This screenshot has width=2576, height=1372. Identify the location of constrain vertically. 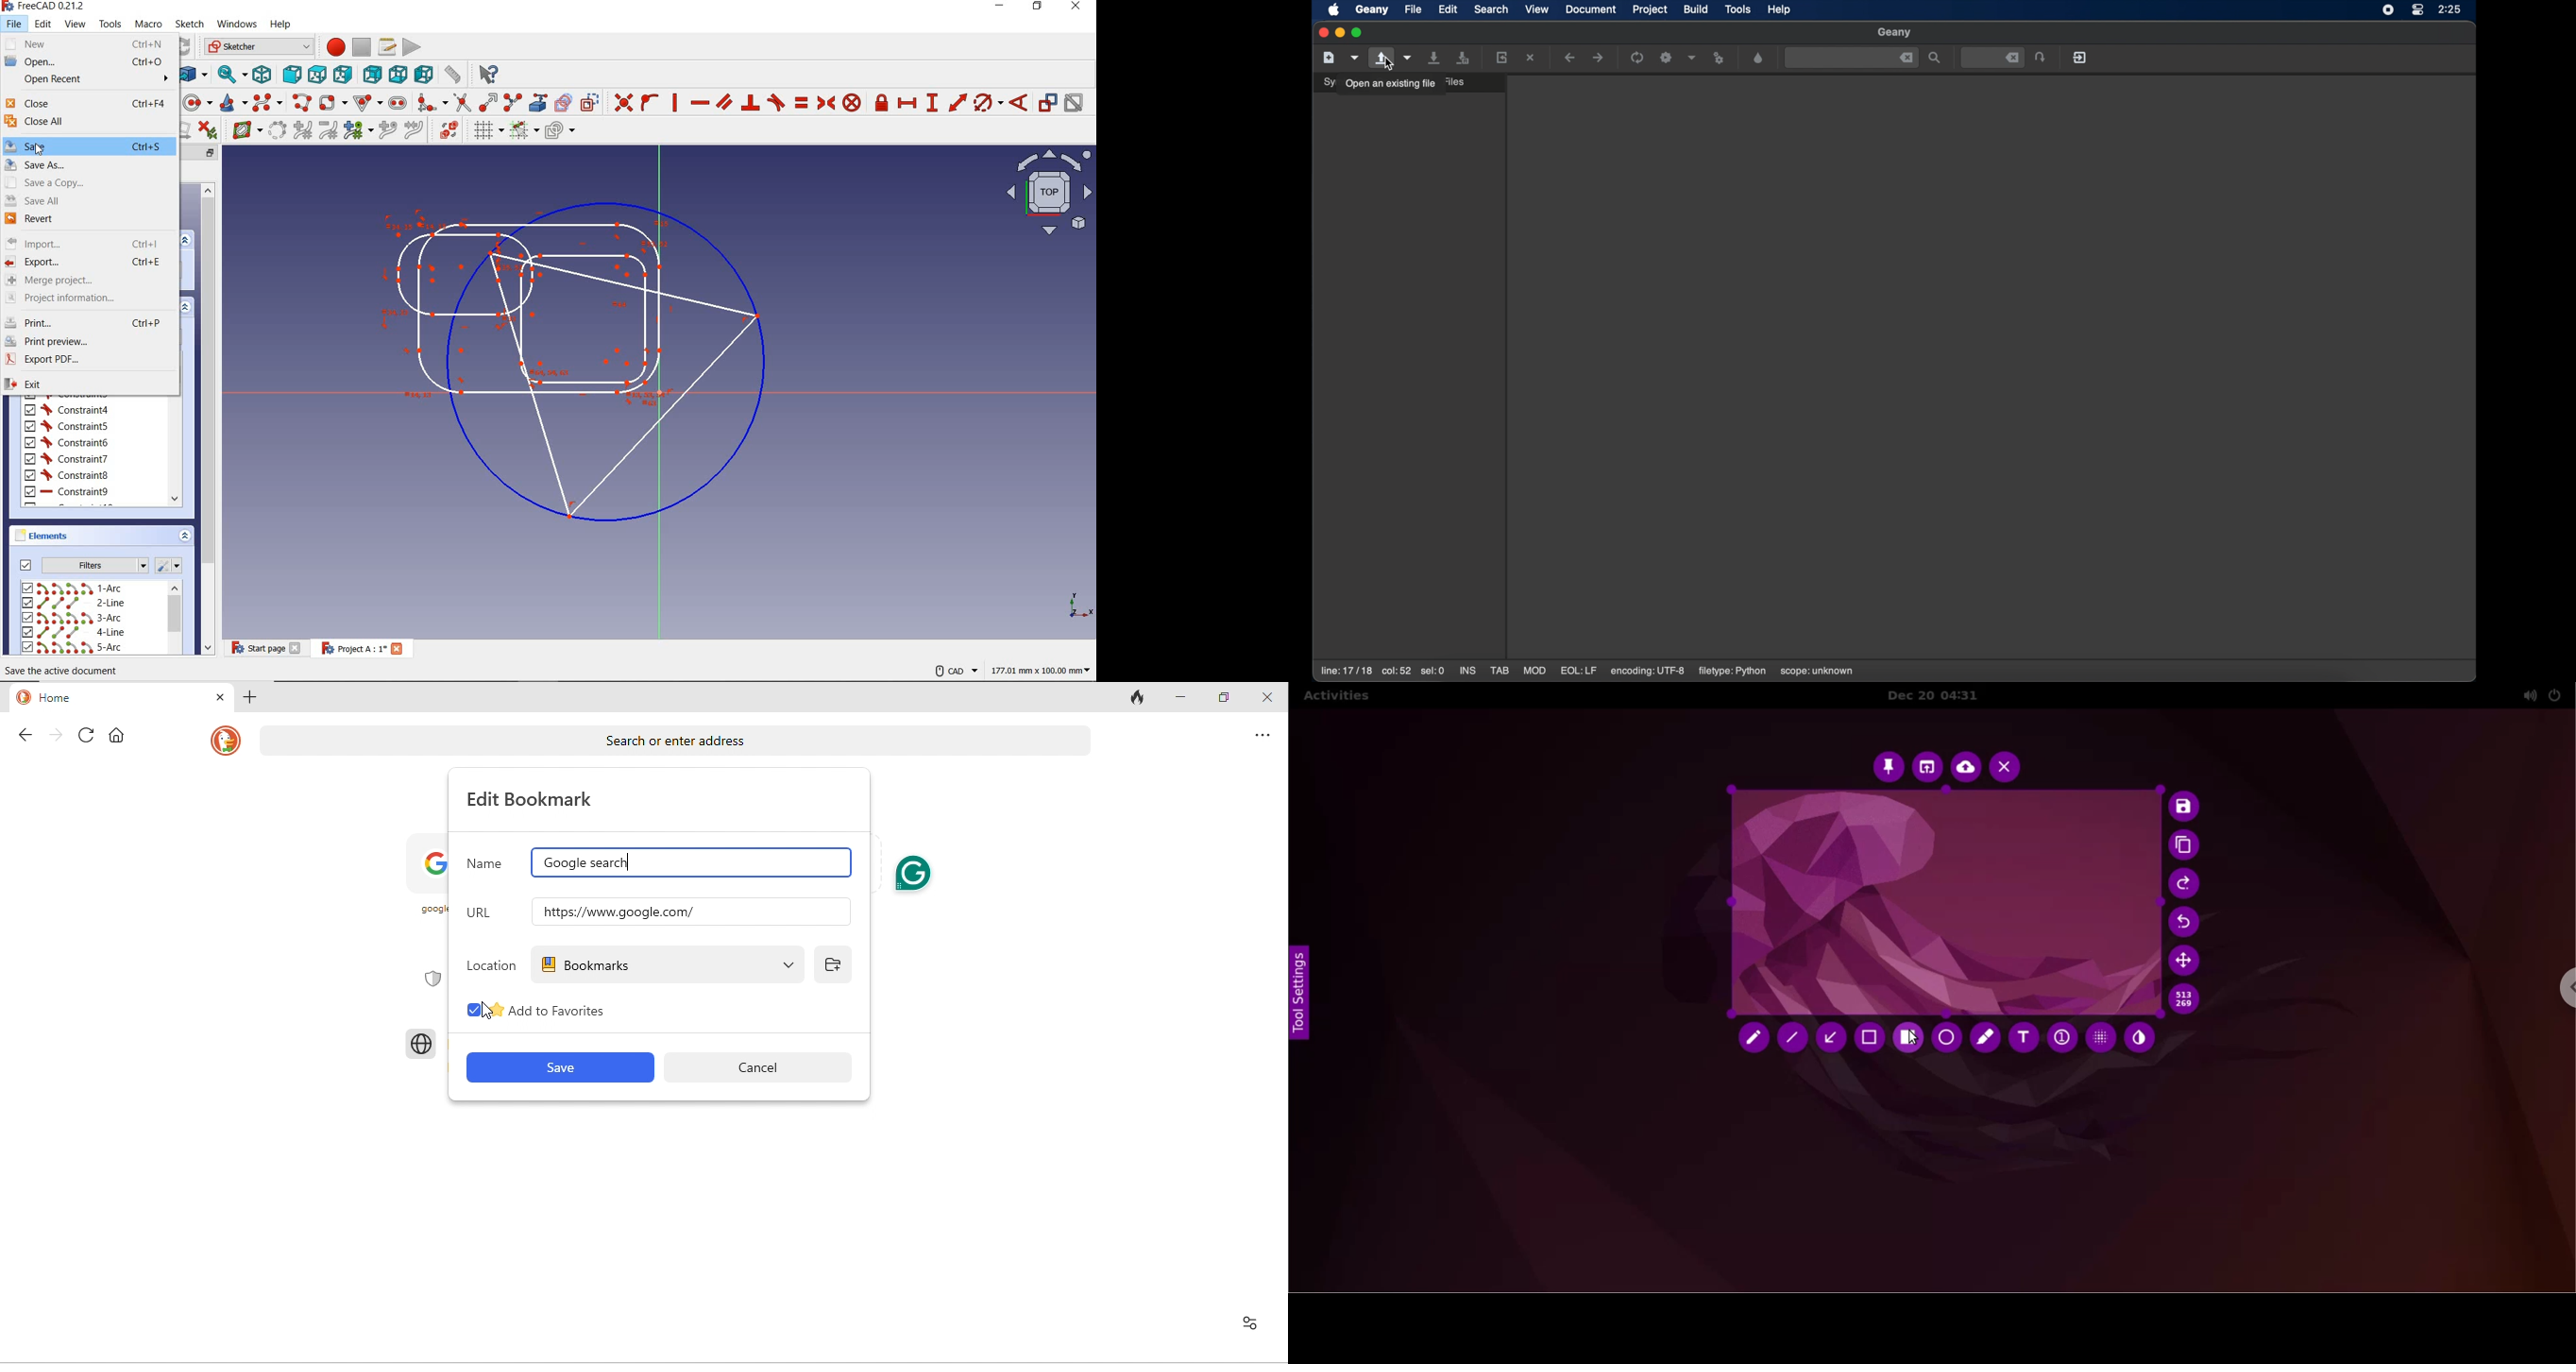
(677, 103).